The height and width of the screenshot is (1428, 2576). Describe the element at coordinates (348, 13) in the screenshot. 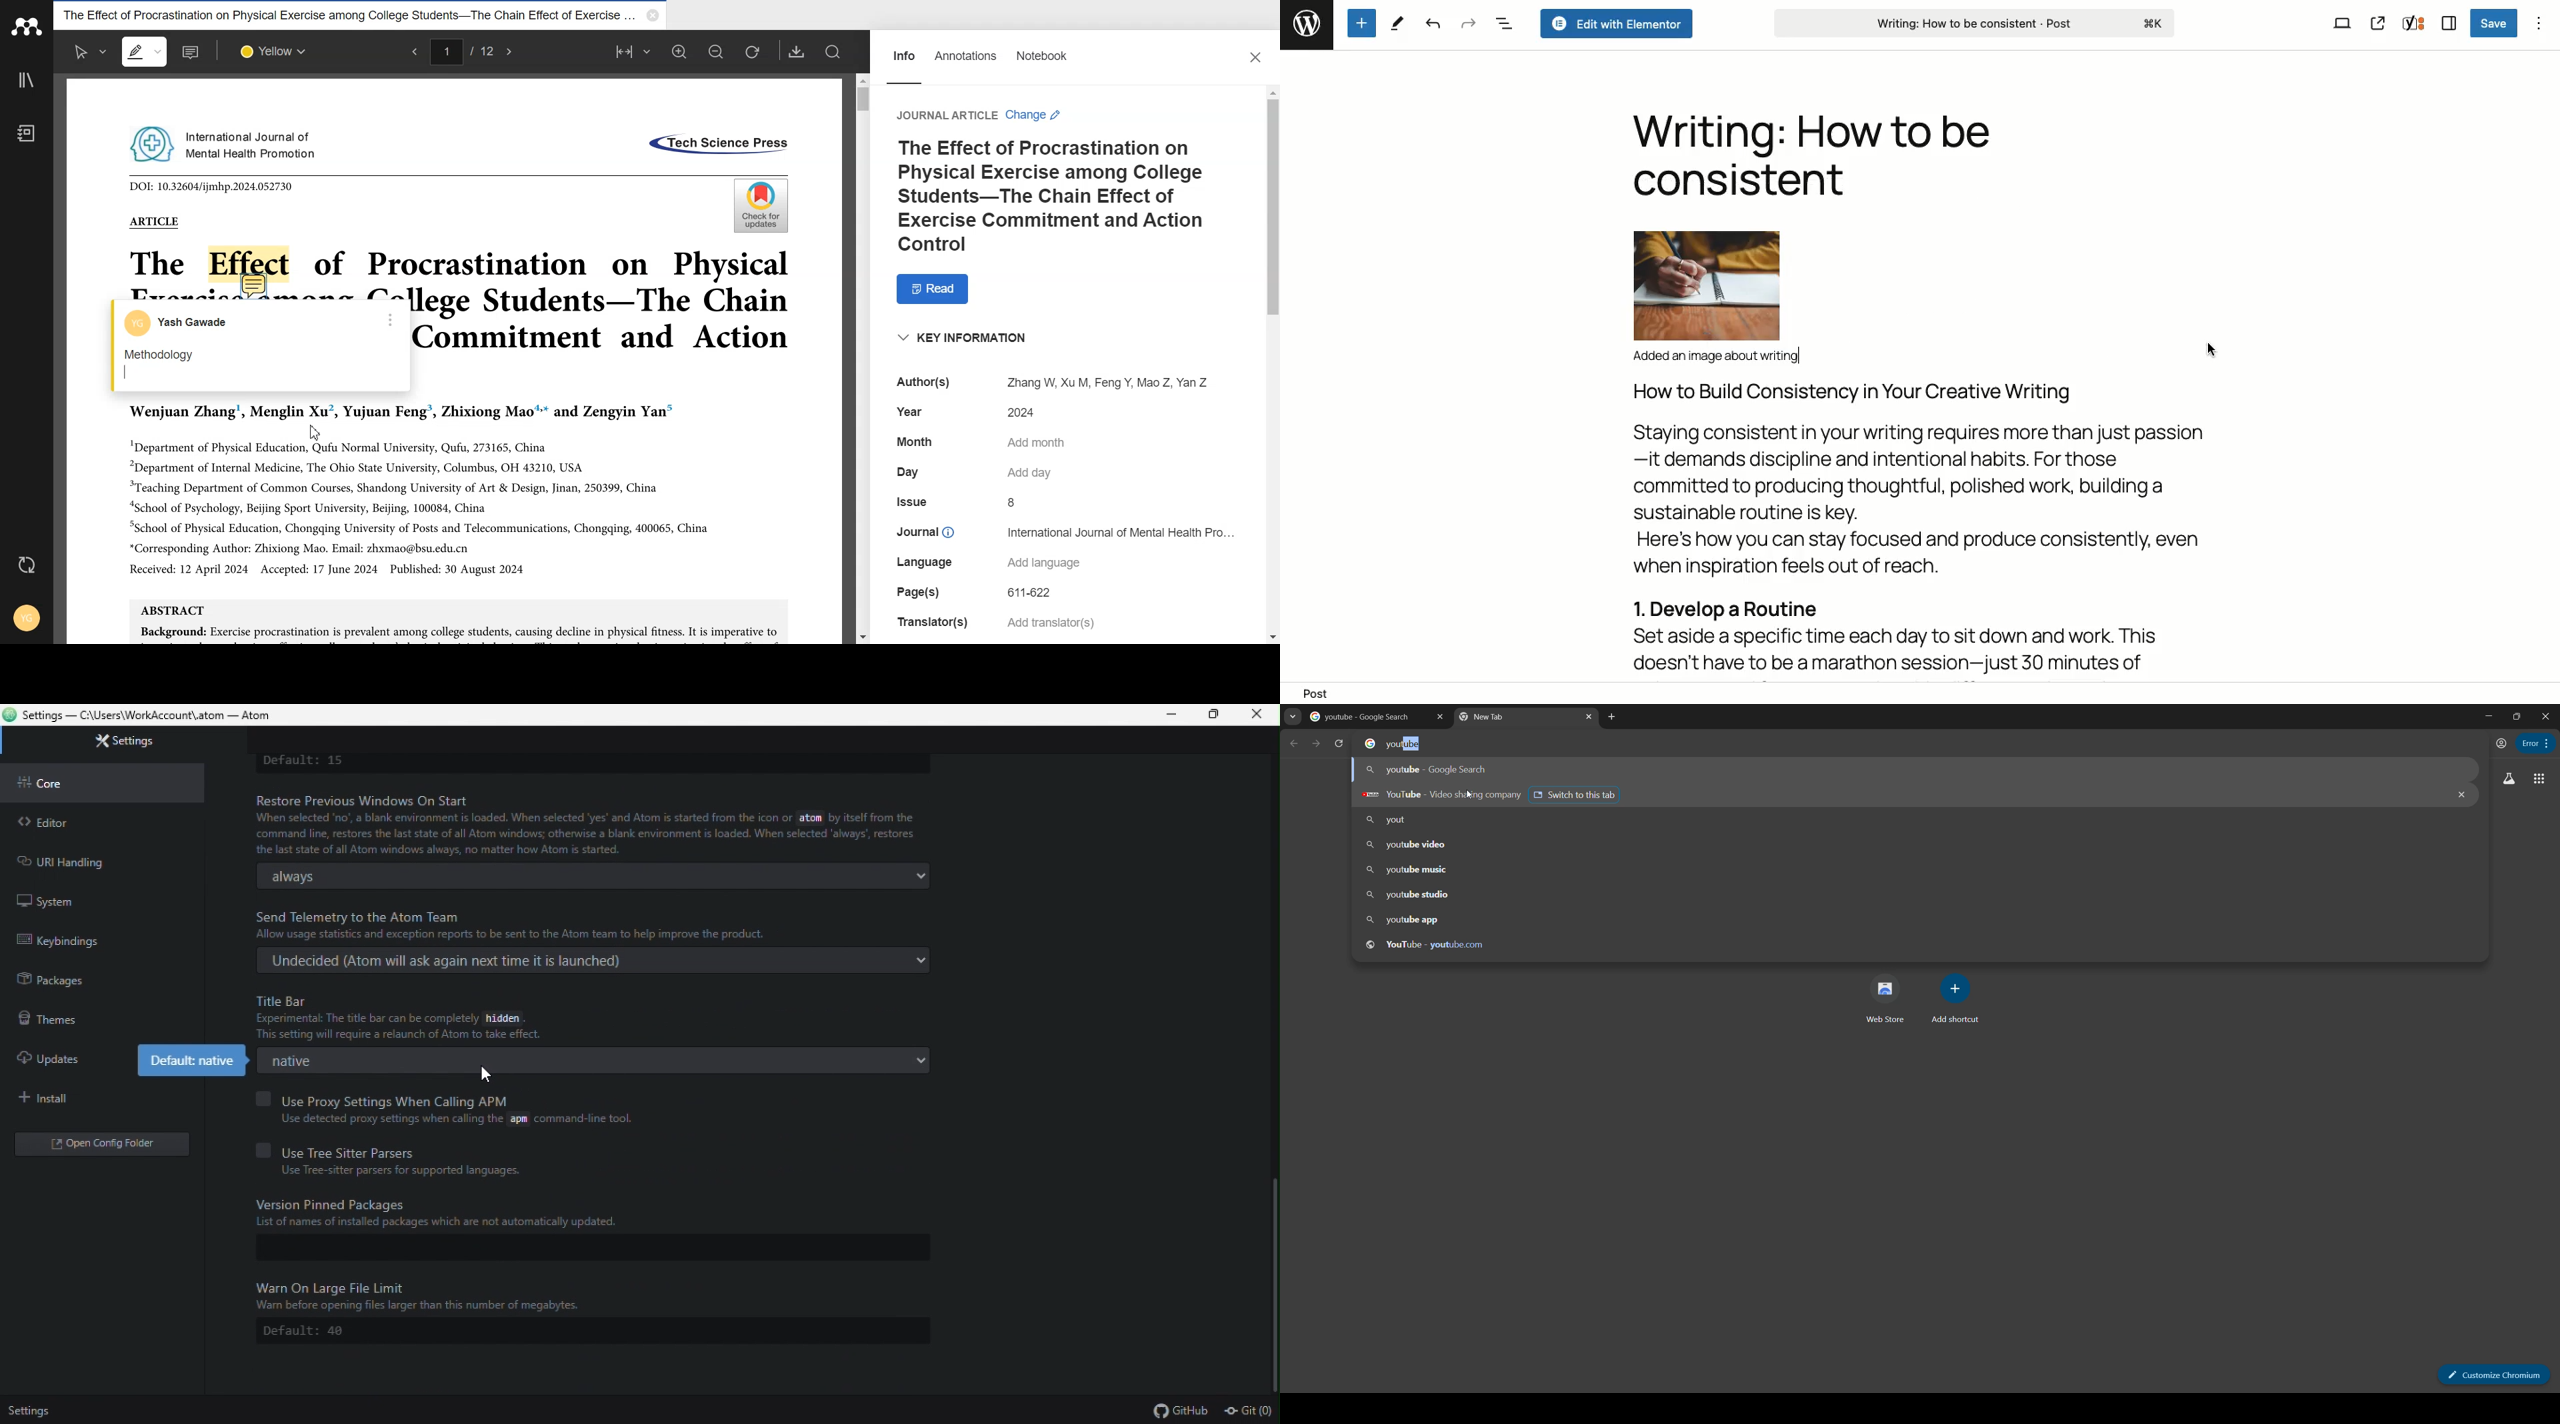

I see ` The Effect of Procrastination on Physical Exercise among College Students-The Chain Effect of Exercise...` at that location.